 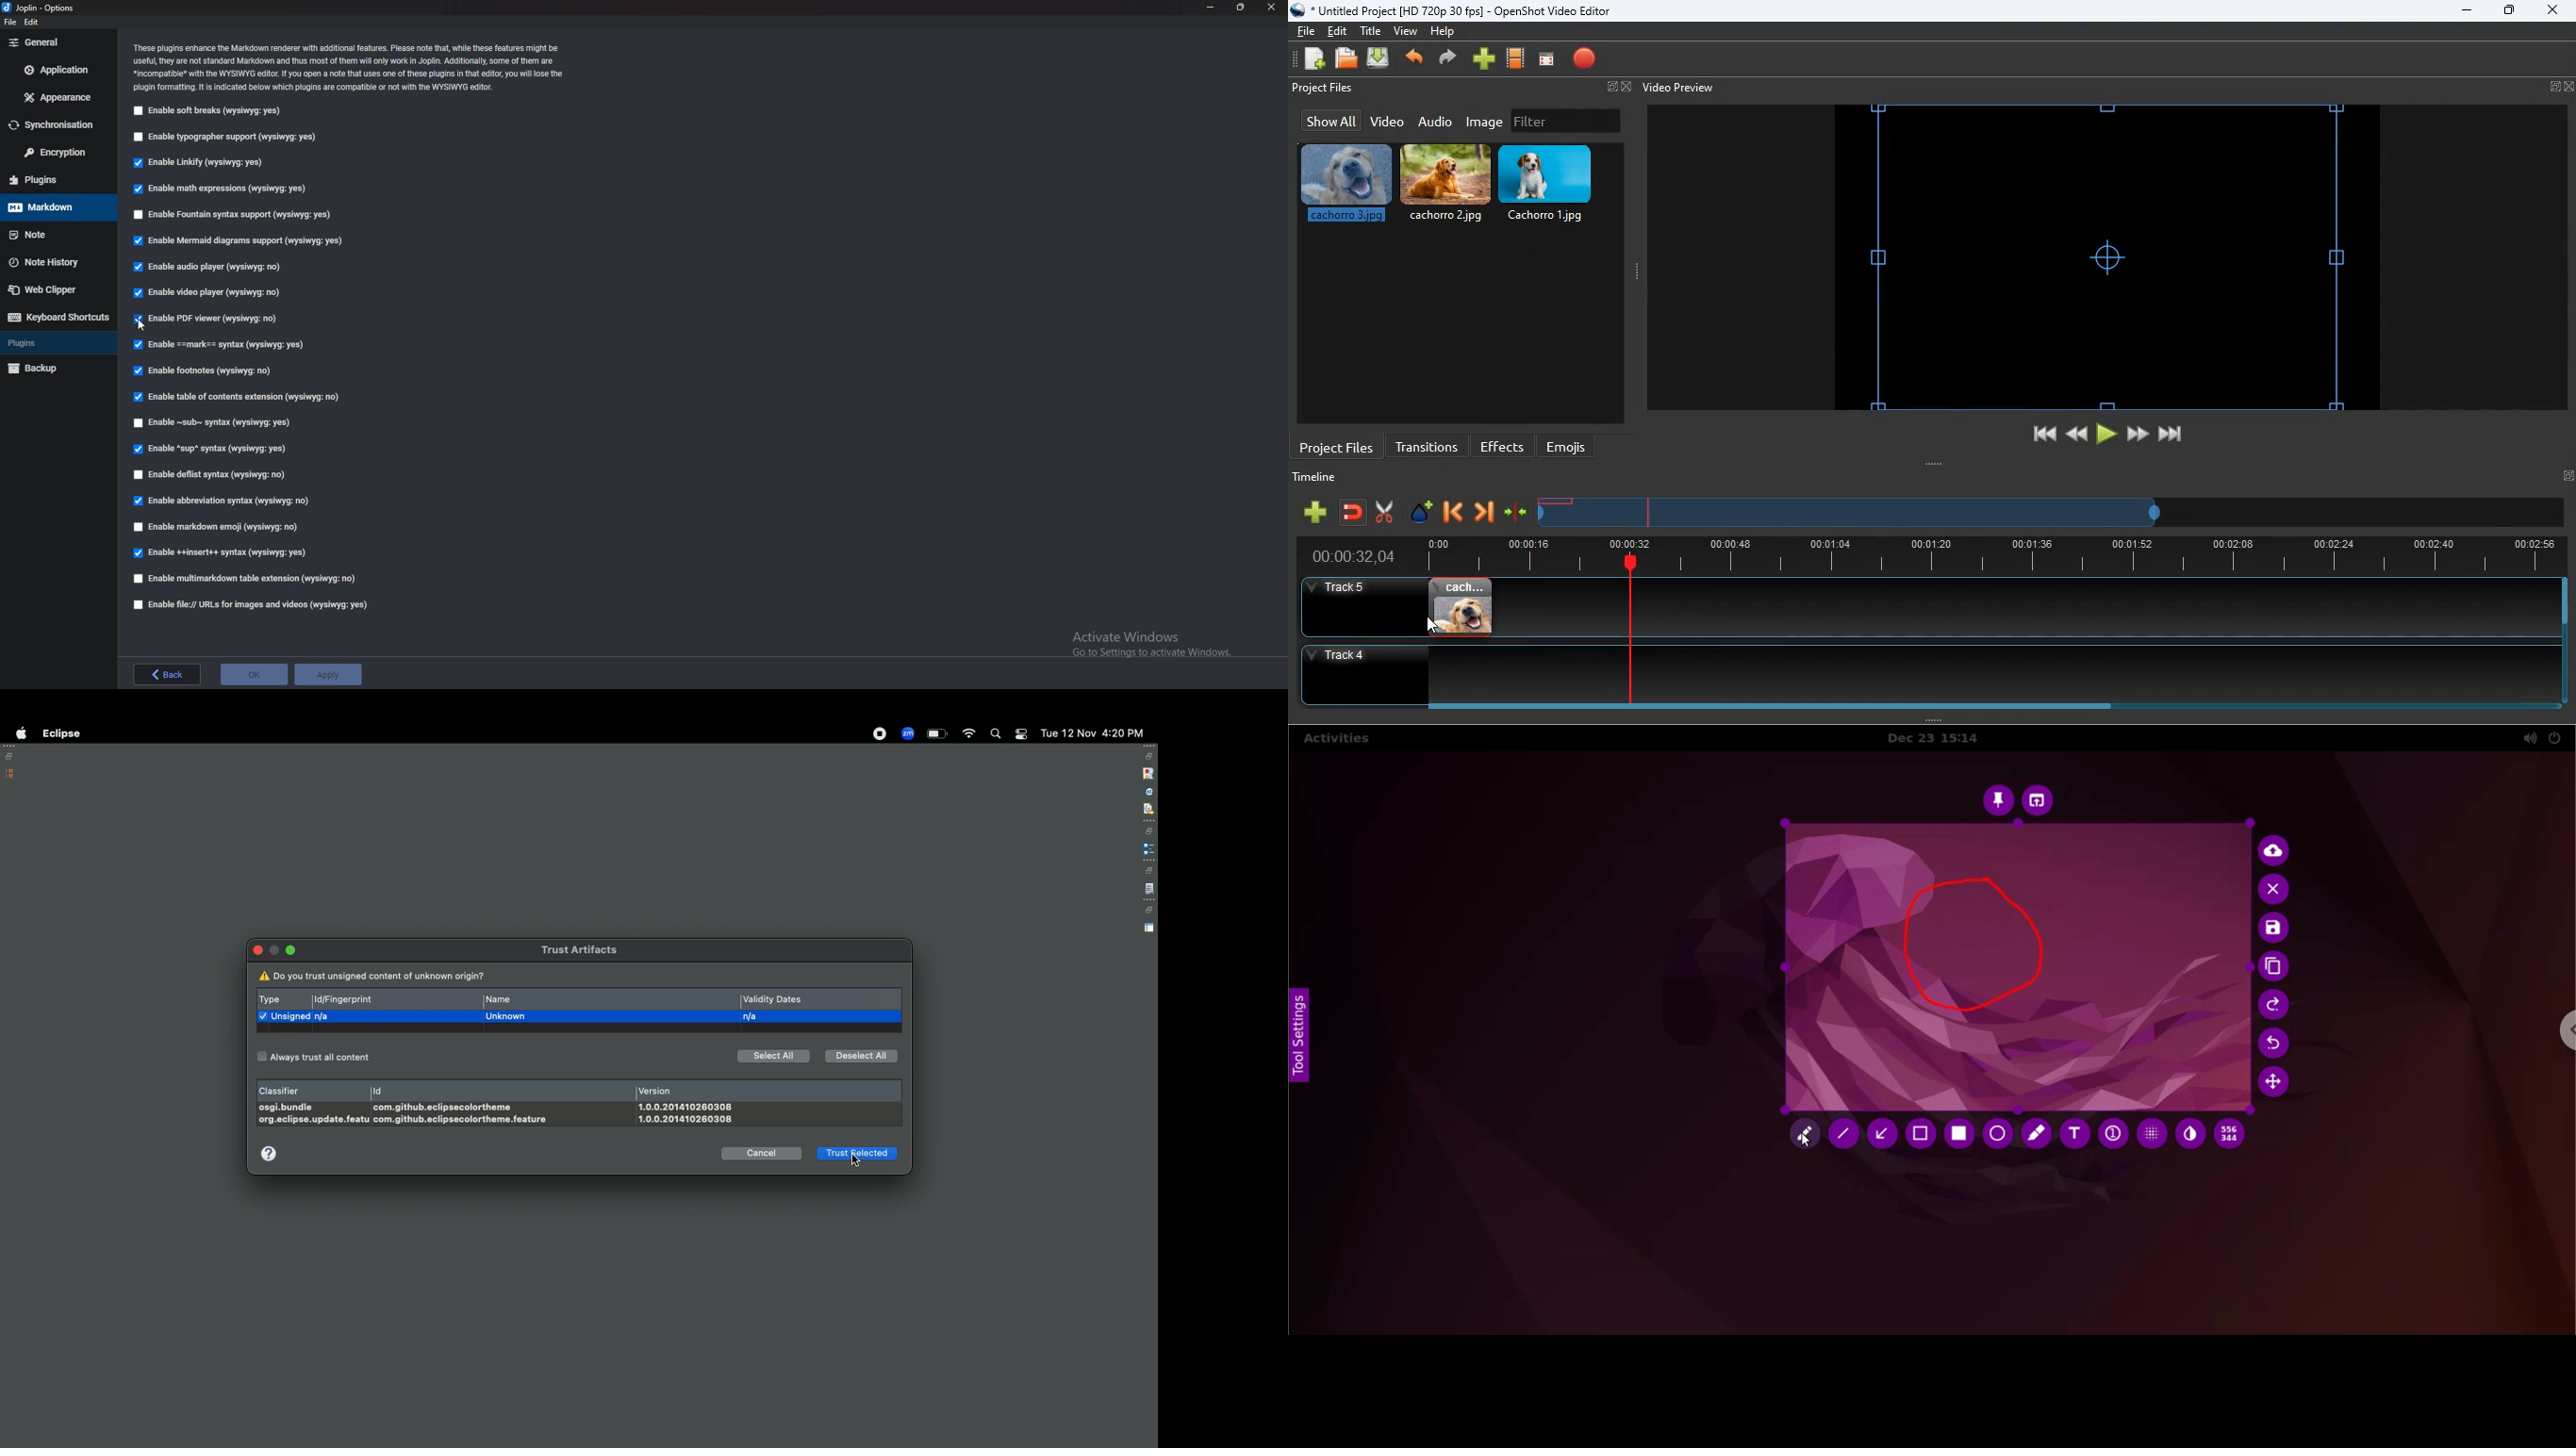 What do you see at coordinates (225, 500) in the screenshot?
I see `Enable abbreviation syntax` at bounding box center [225, 500].